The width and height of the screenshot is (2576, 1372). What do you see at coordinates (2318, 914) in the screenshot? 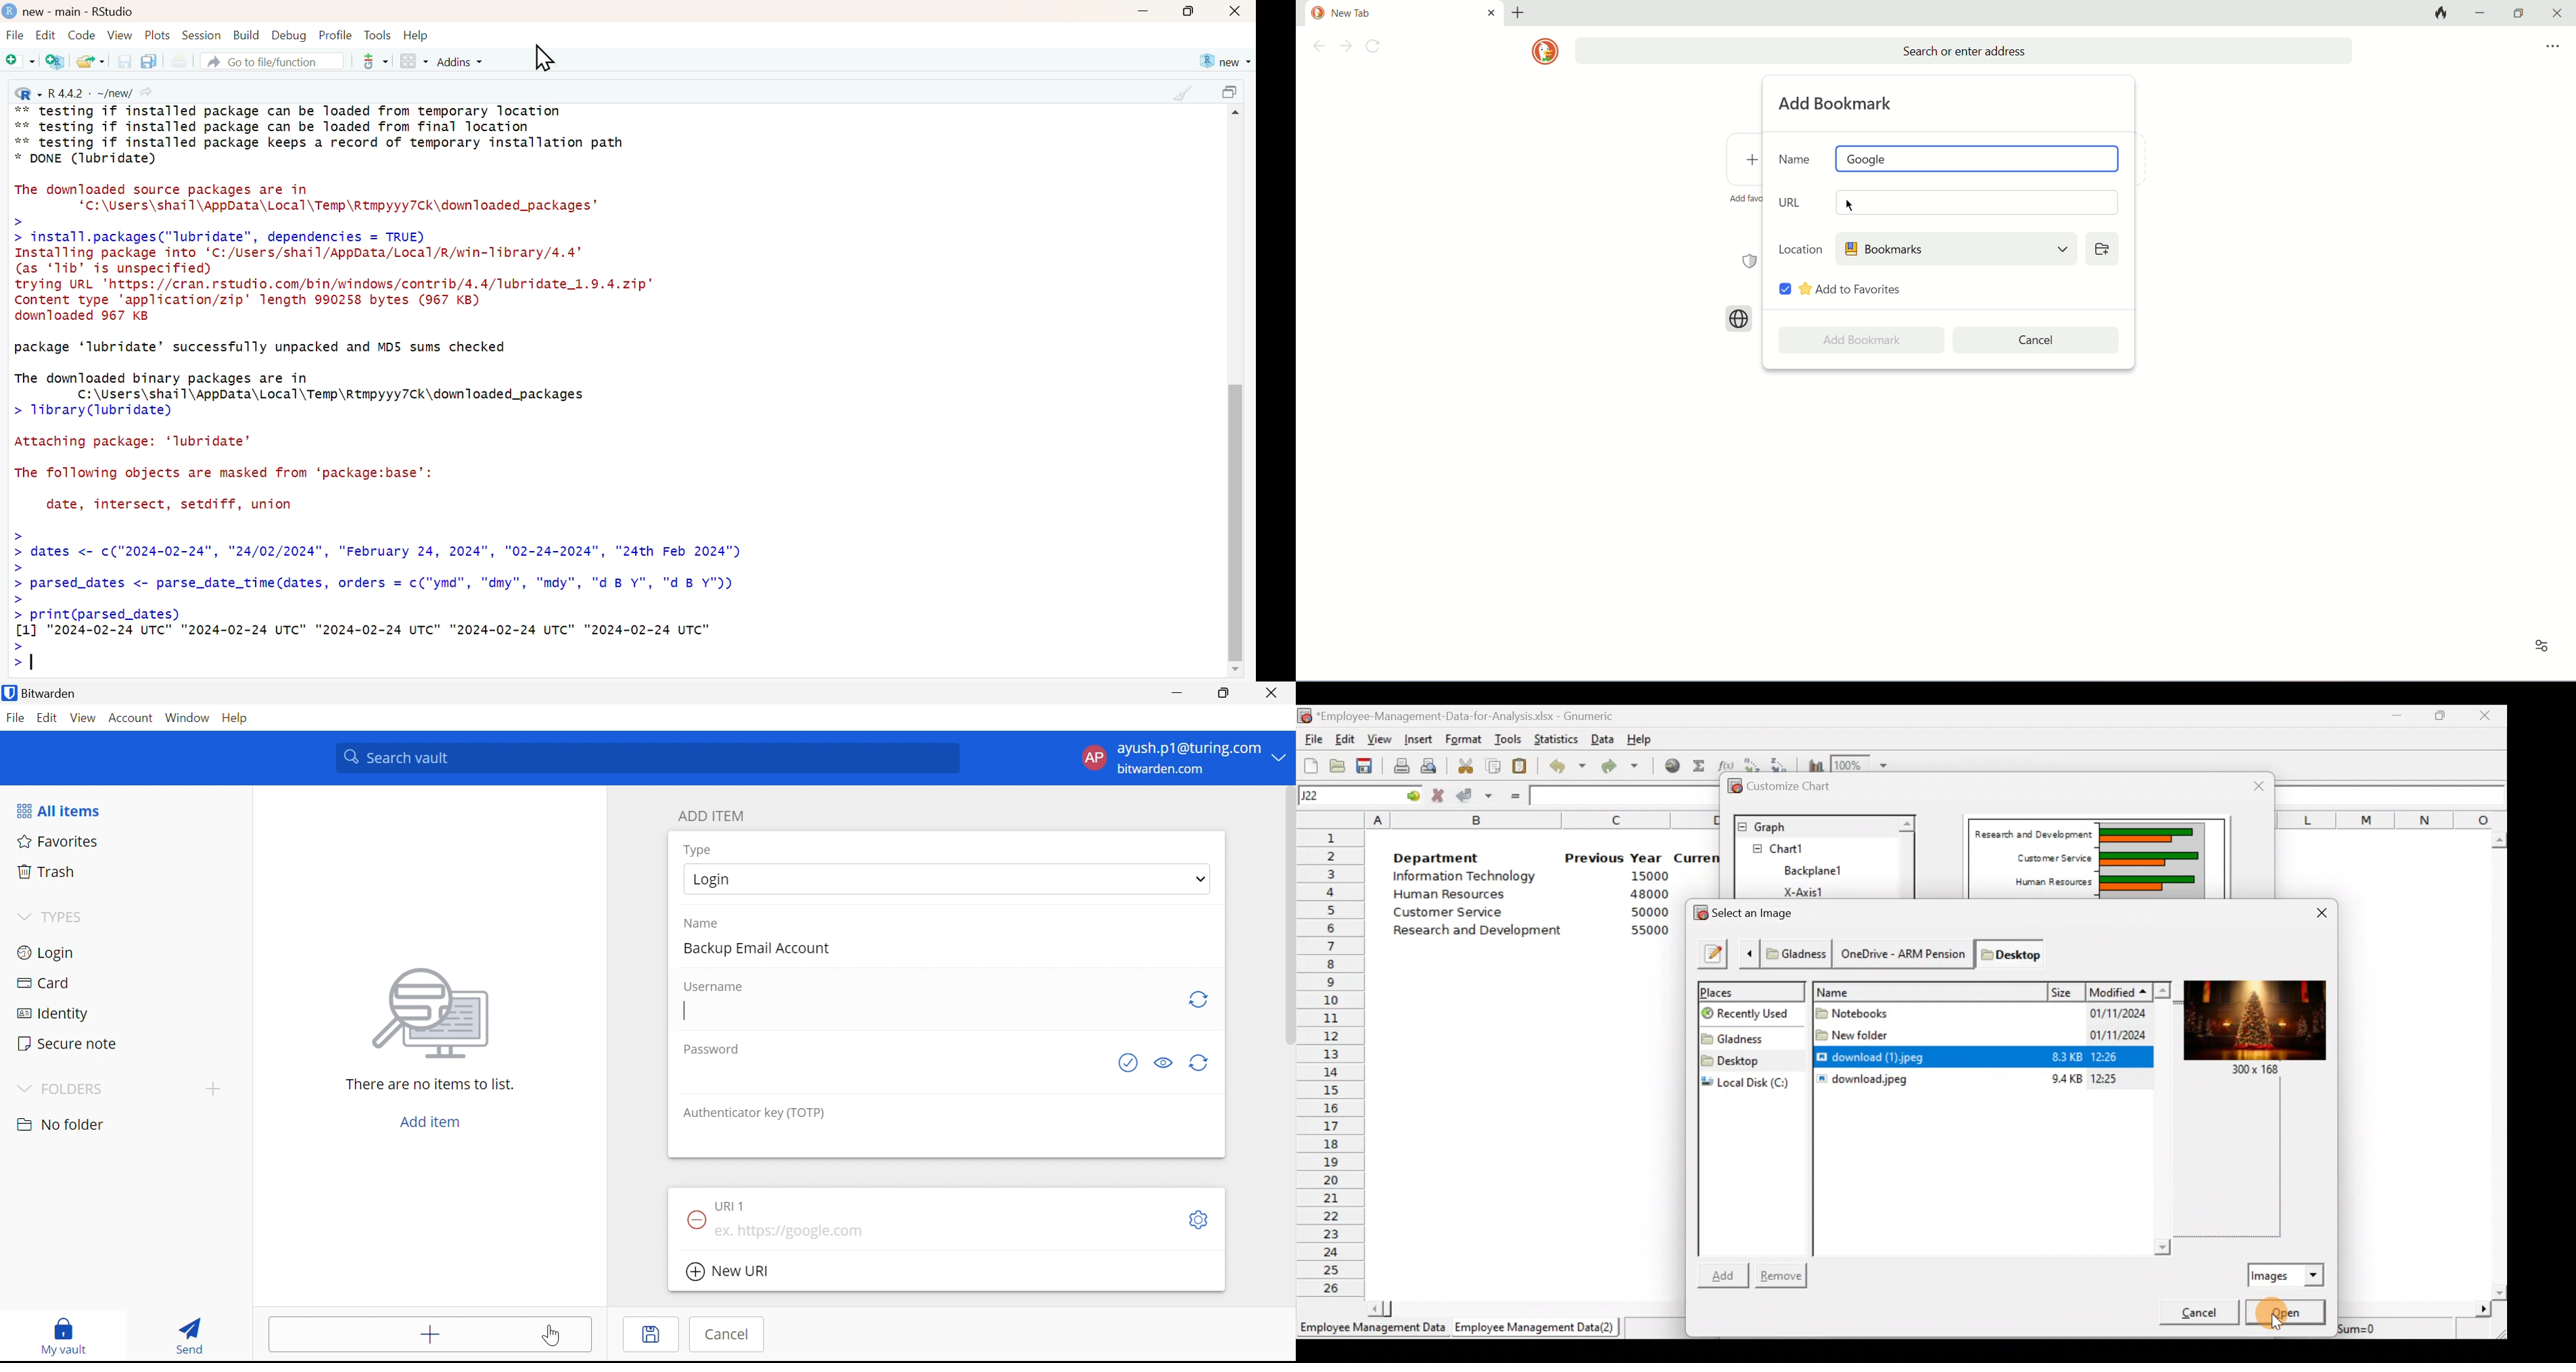
I see `Close` at bounding box center [2318, 914].